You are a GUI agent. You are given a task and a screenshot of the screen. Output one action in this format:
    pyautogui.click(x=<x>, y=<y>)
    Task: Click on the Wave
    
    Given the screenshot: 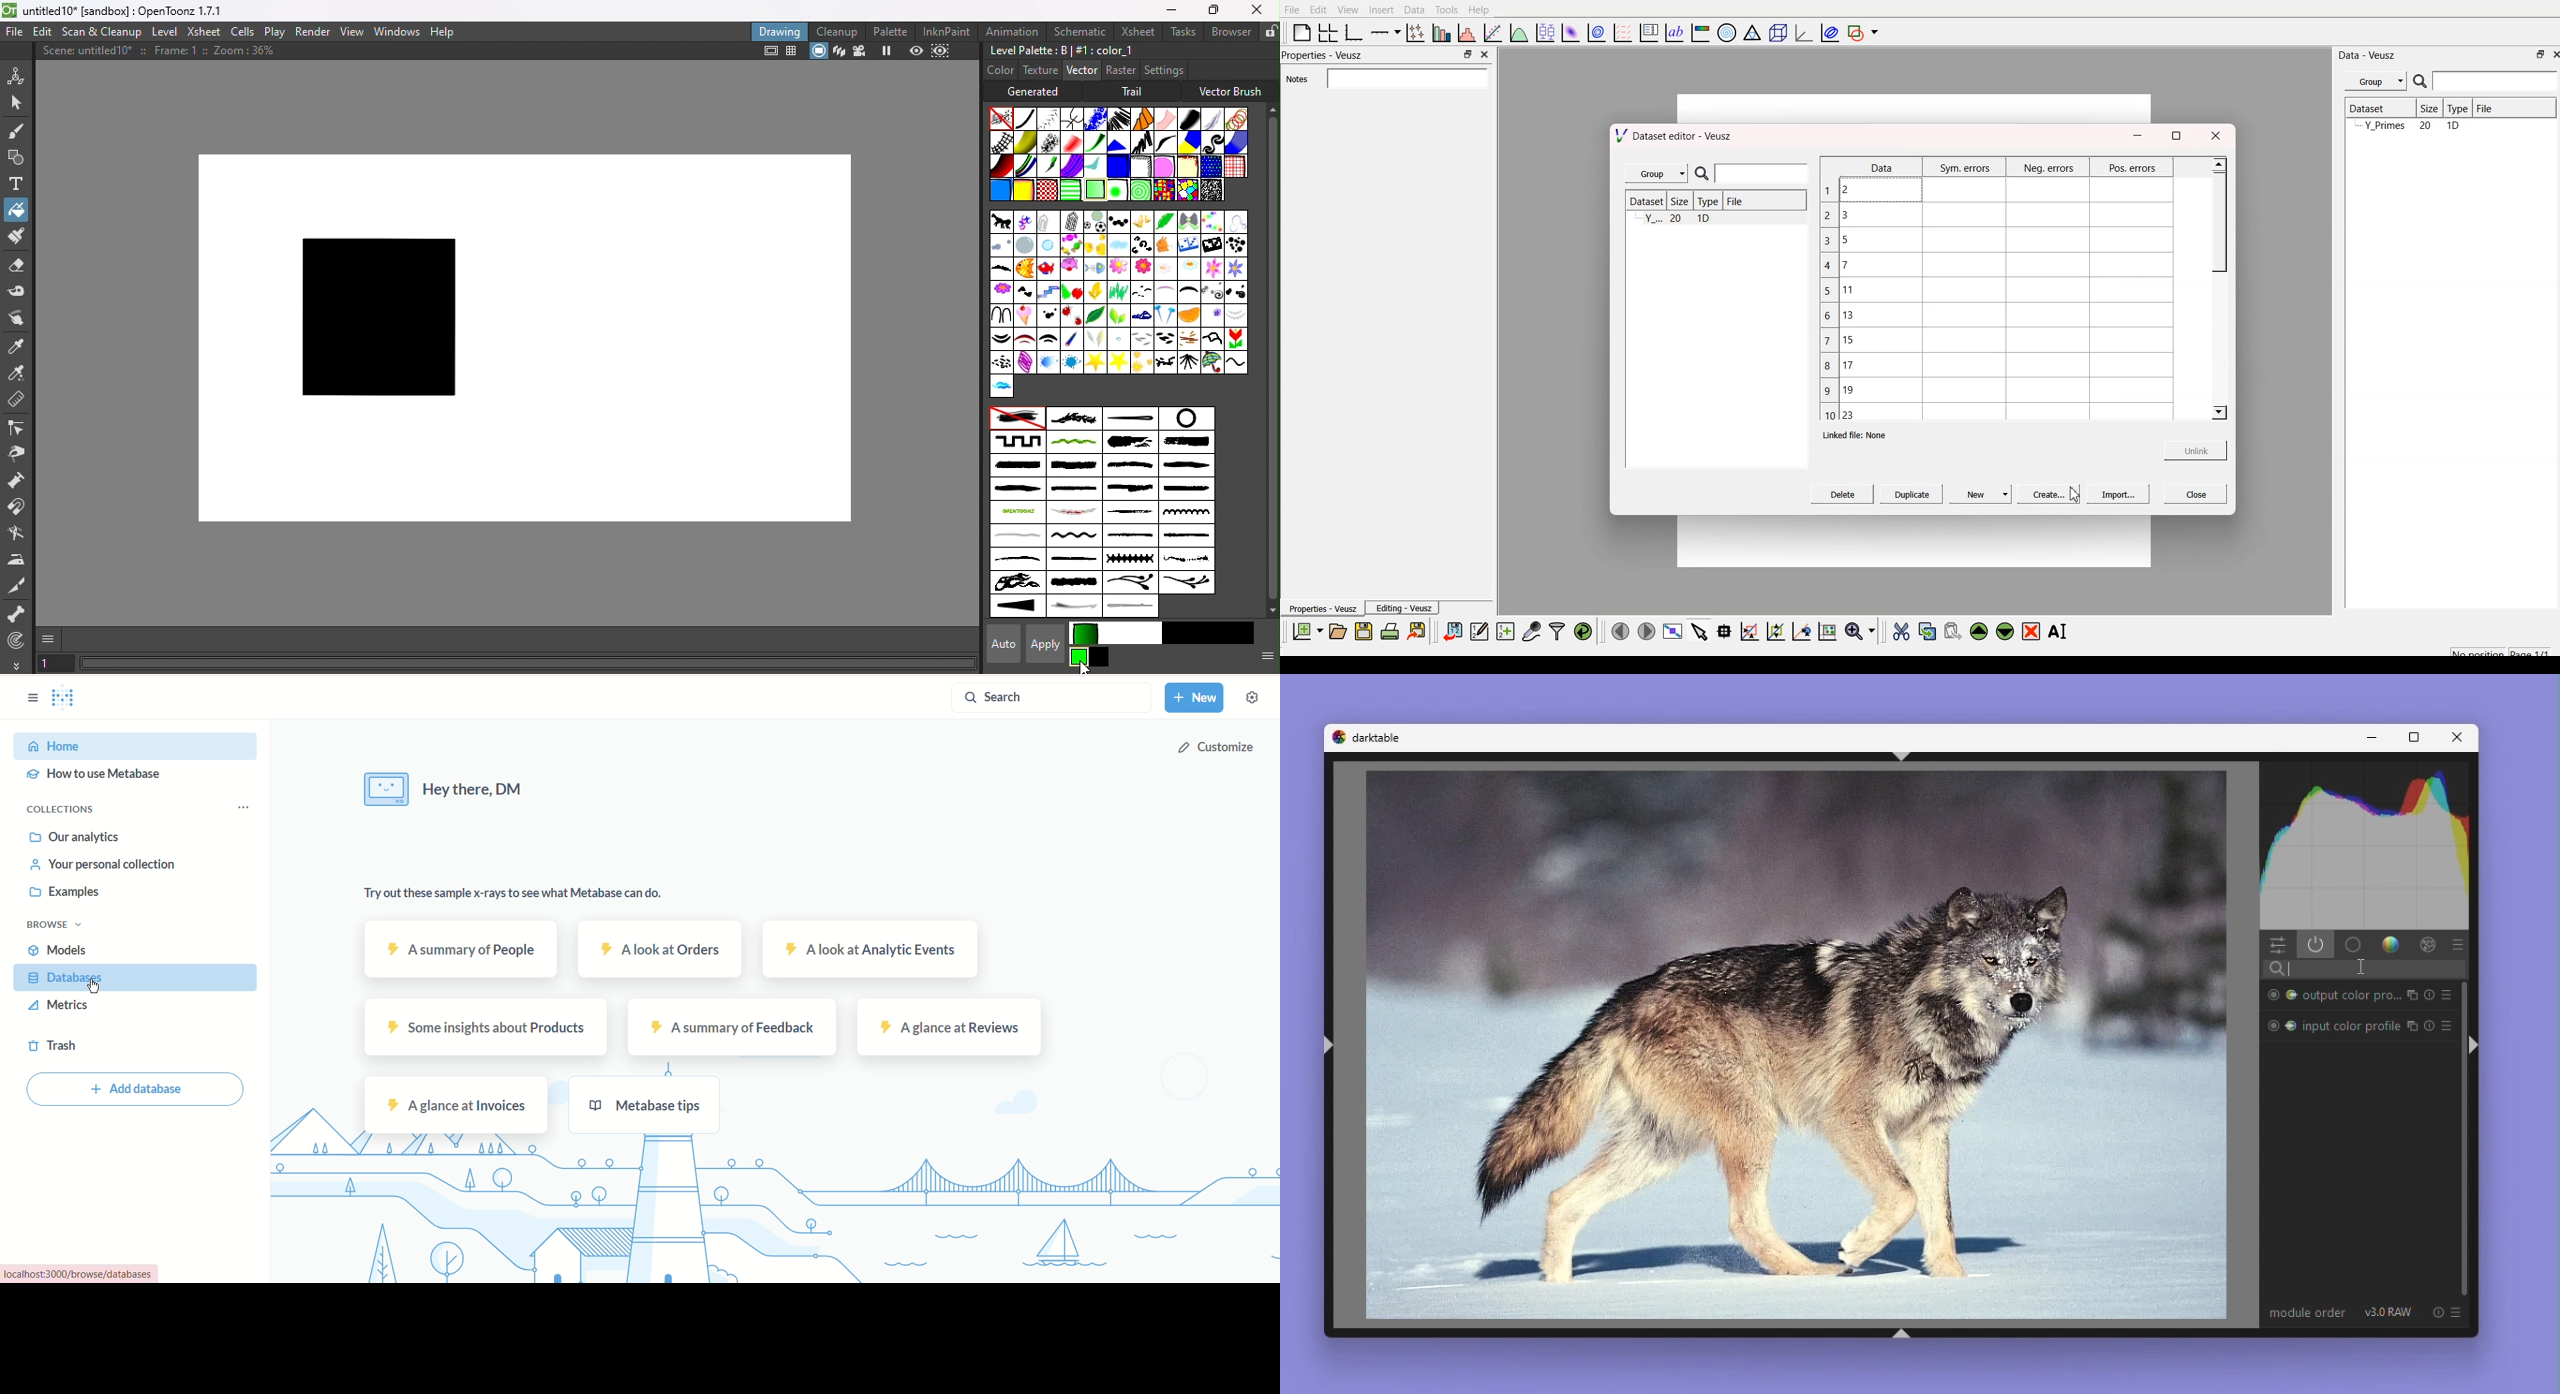 What is the action you would take?
    pyautogui.click(x=1165, y=142)
    